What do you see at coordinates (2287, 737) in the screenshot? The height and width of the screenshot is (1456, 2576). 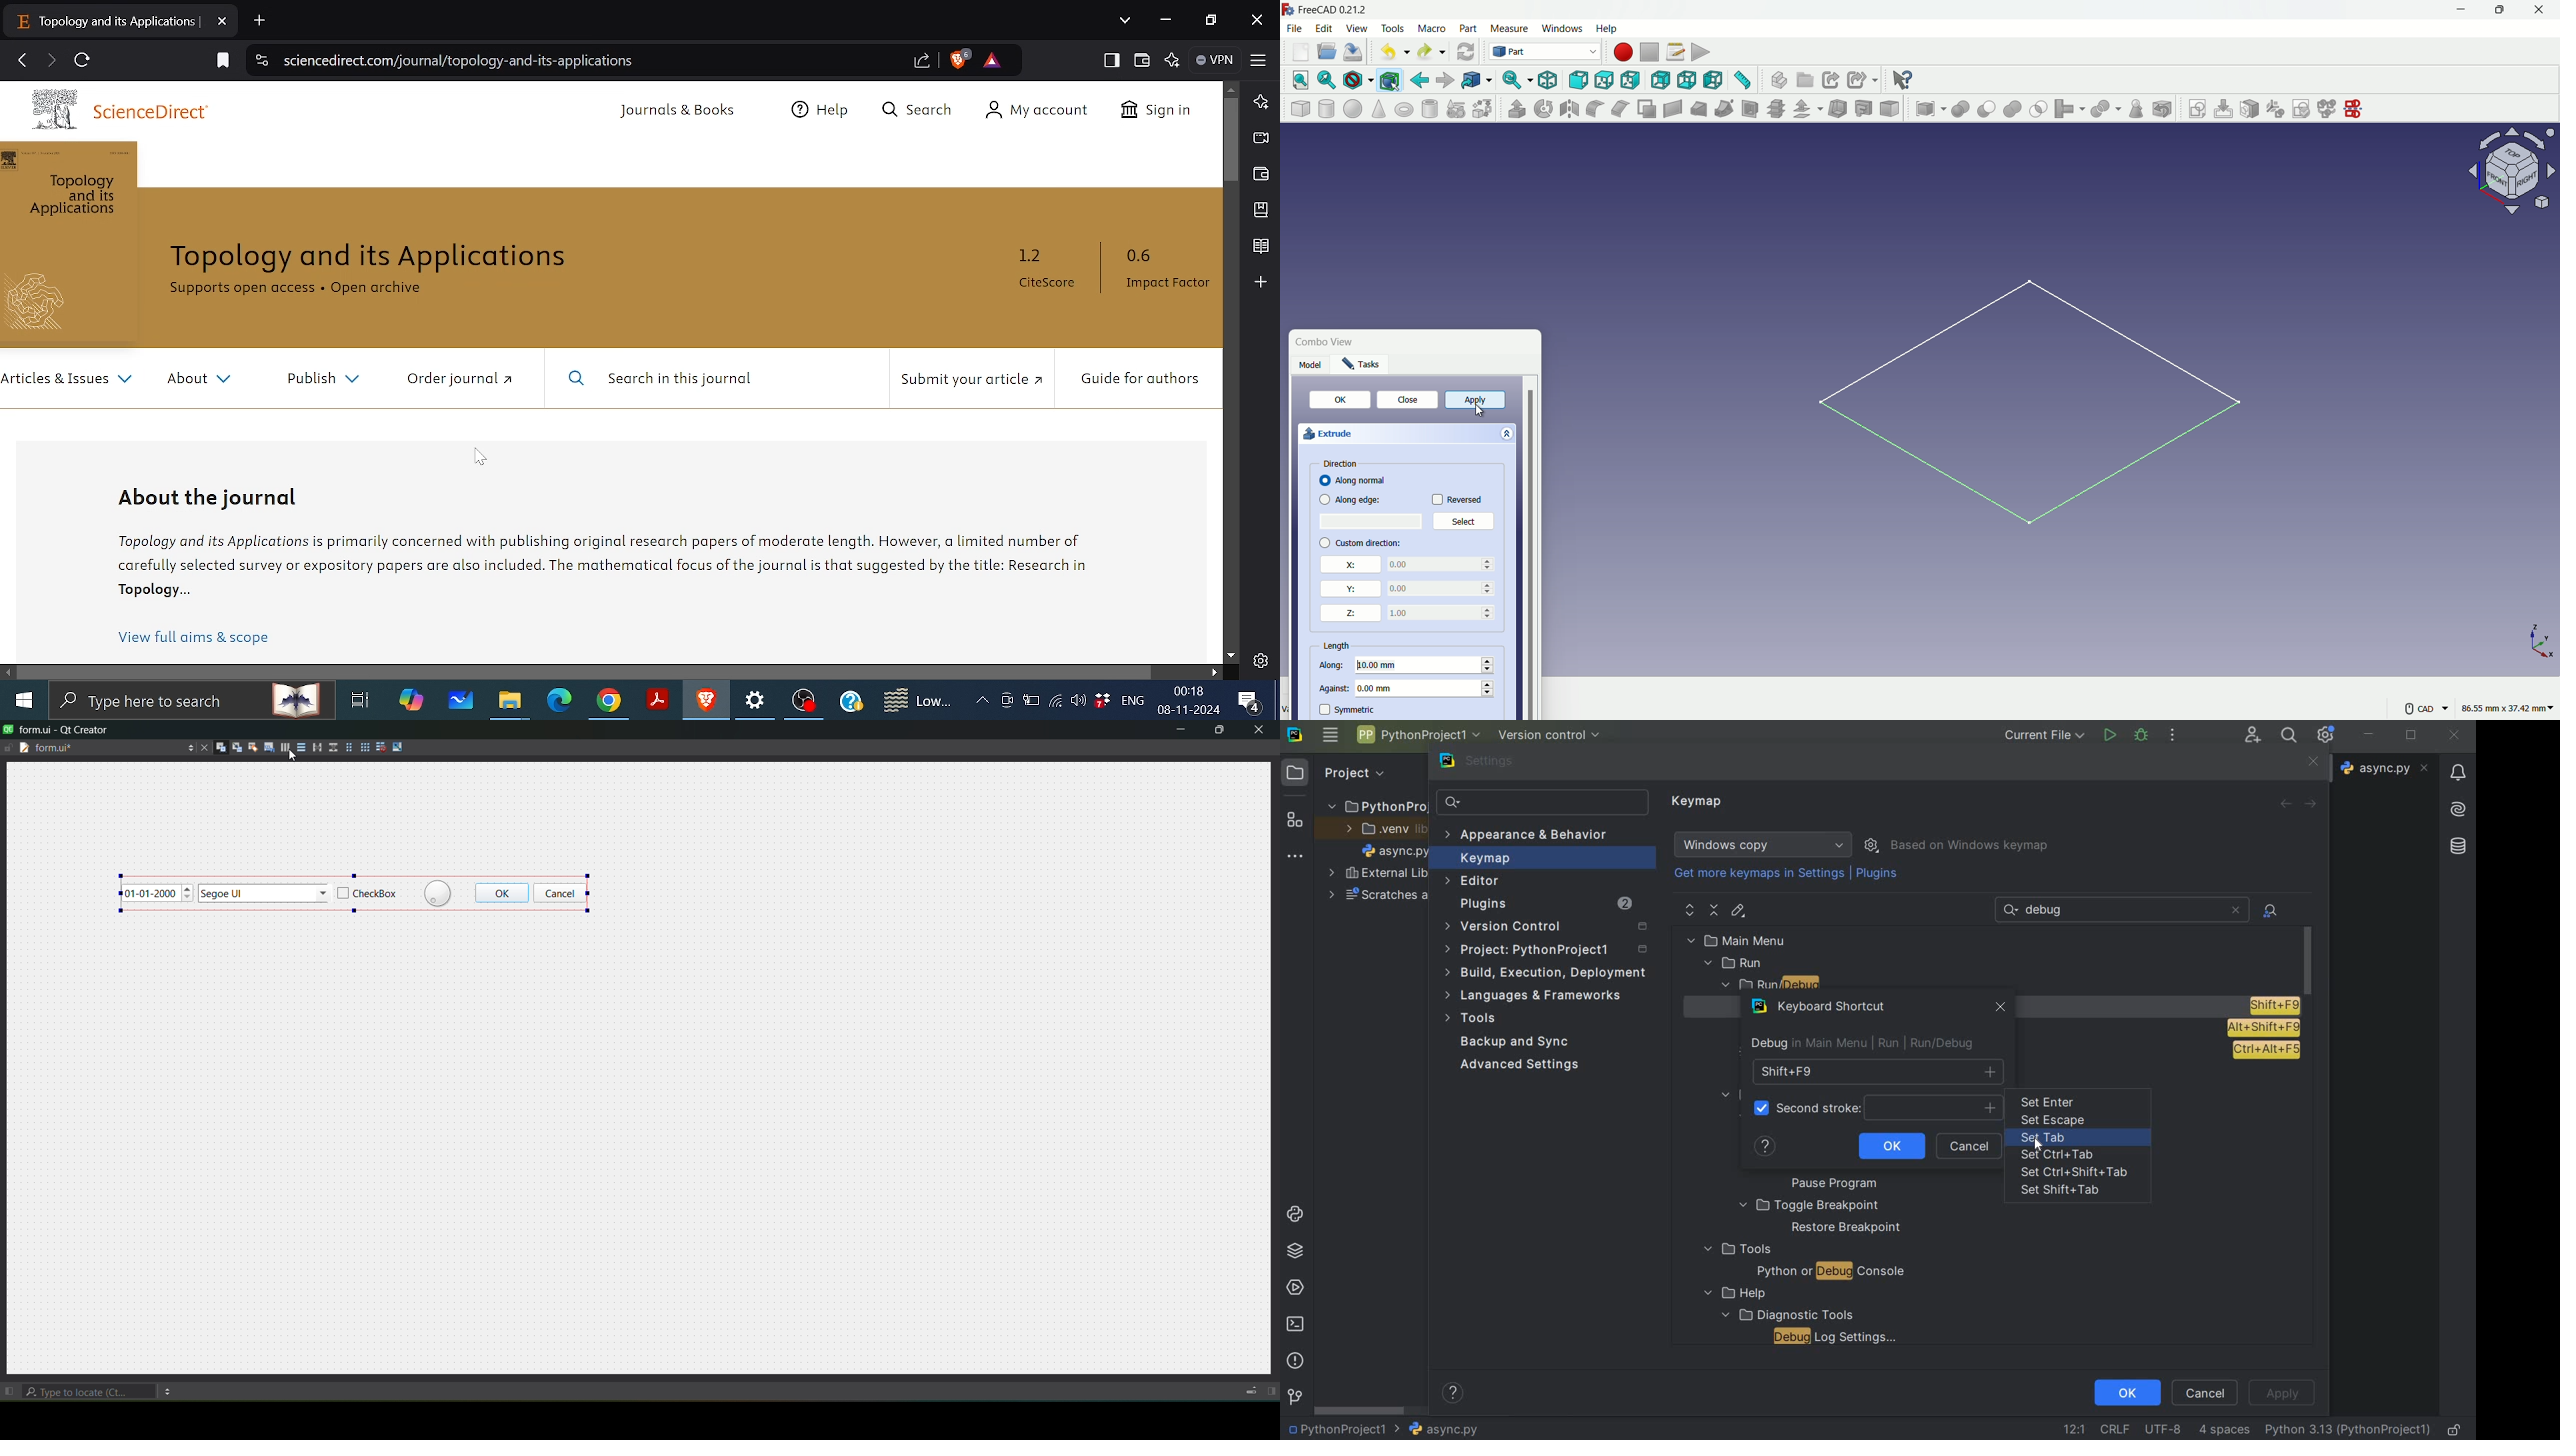 I see `search everywhere` at bounding box center [2287, 737].